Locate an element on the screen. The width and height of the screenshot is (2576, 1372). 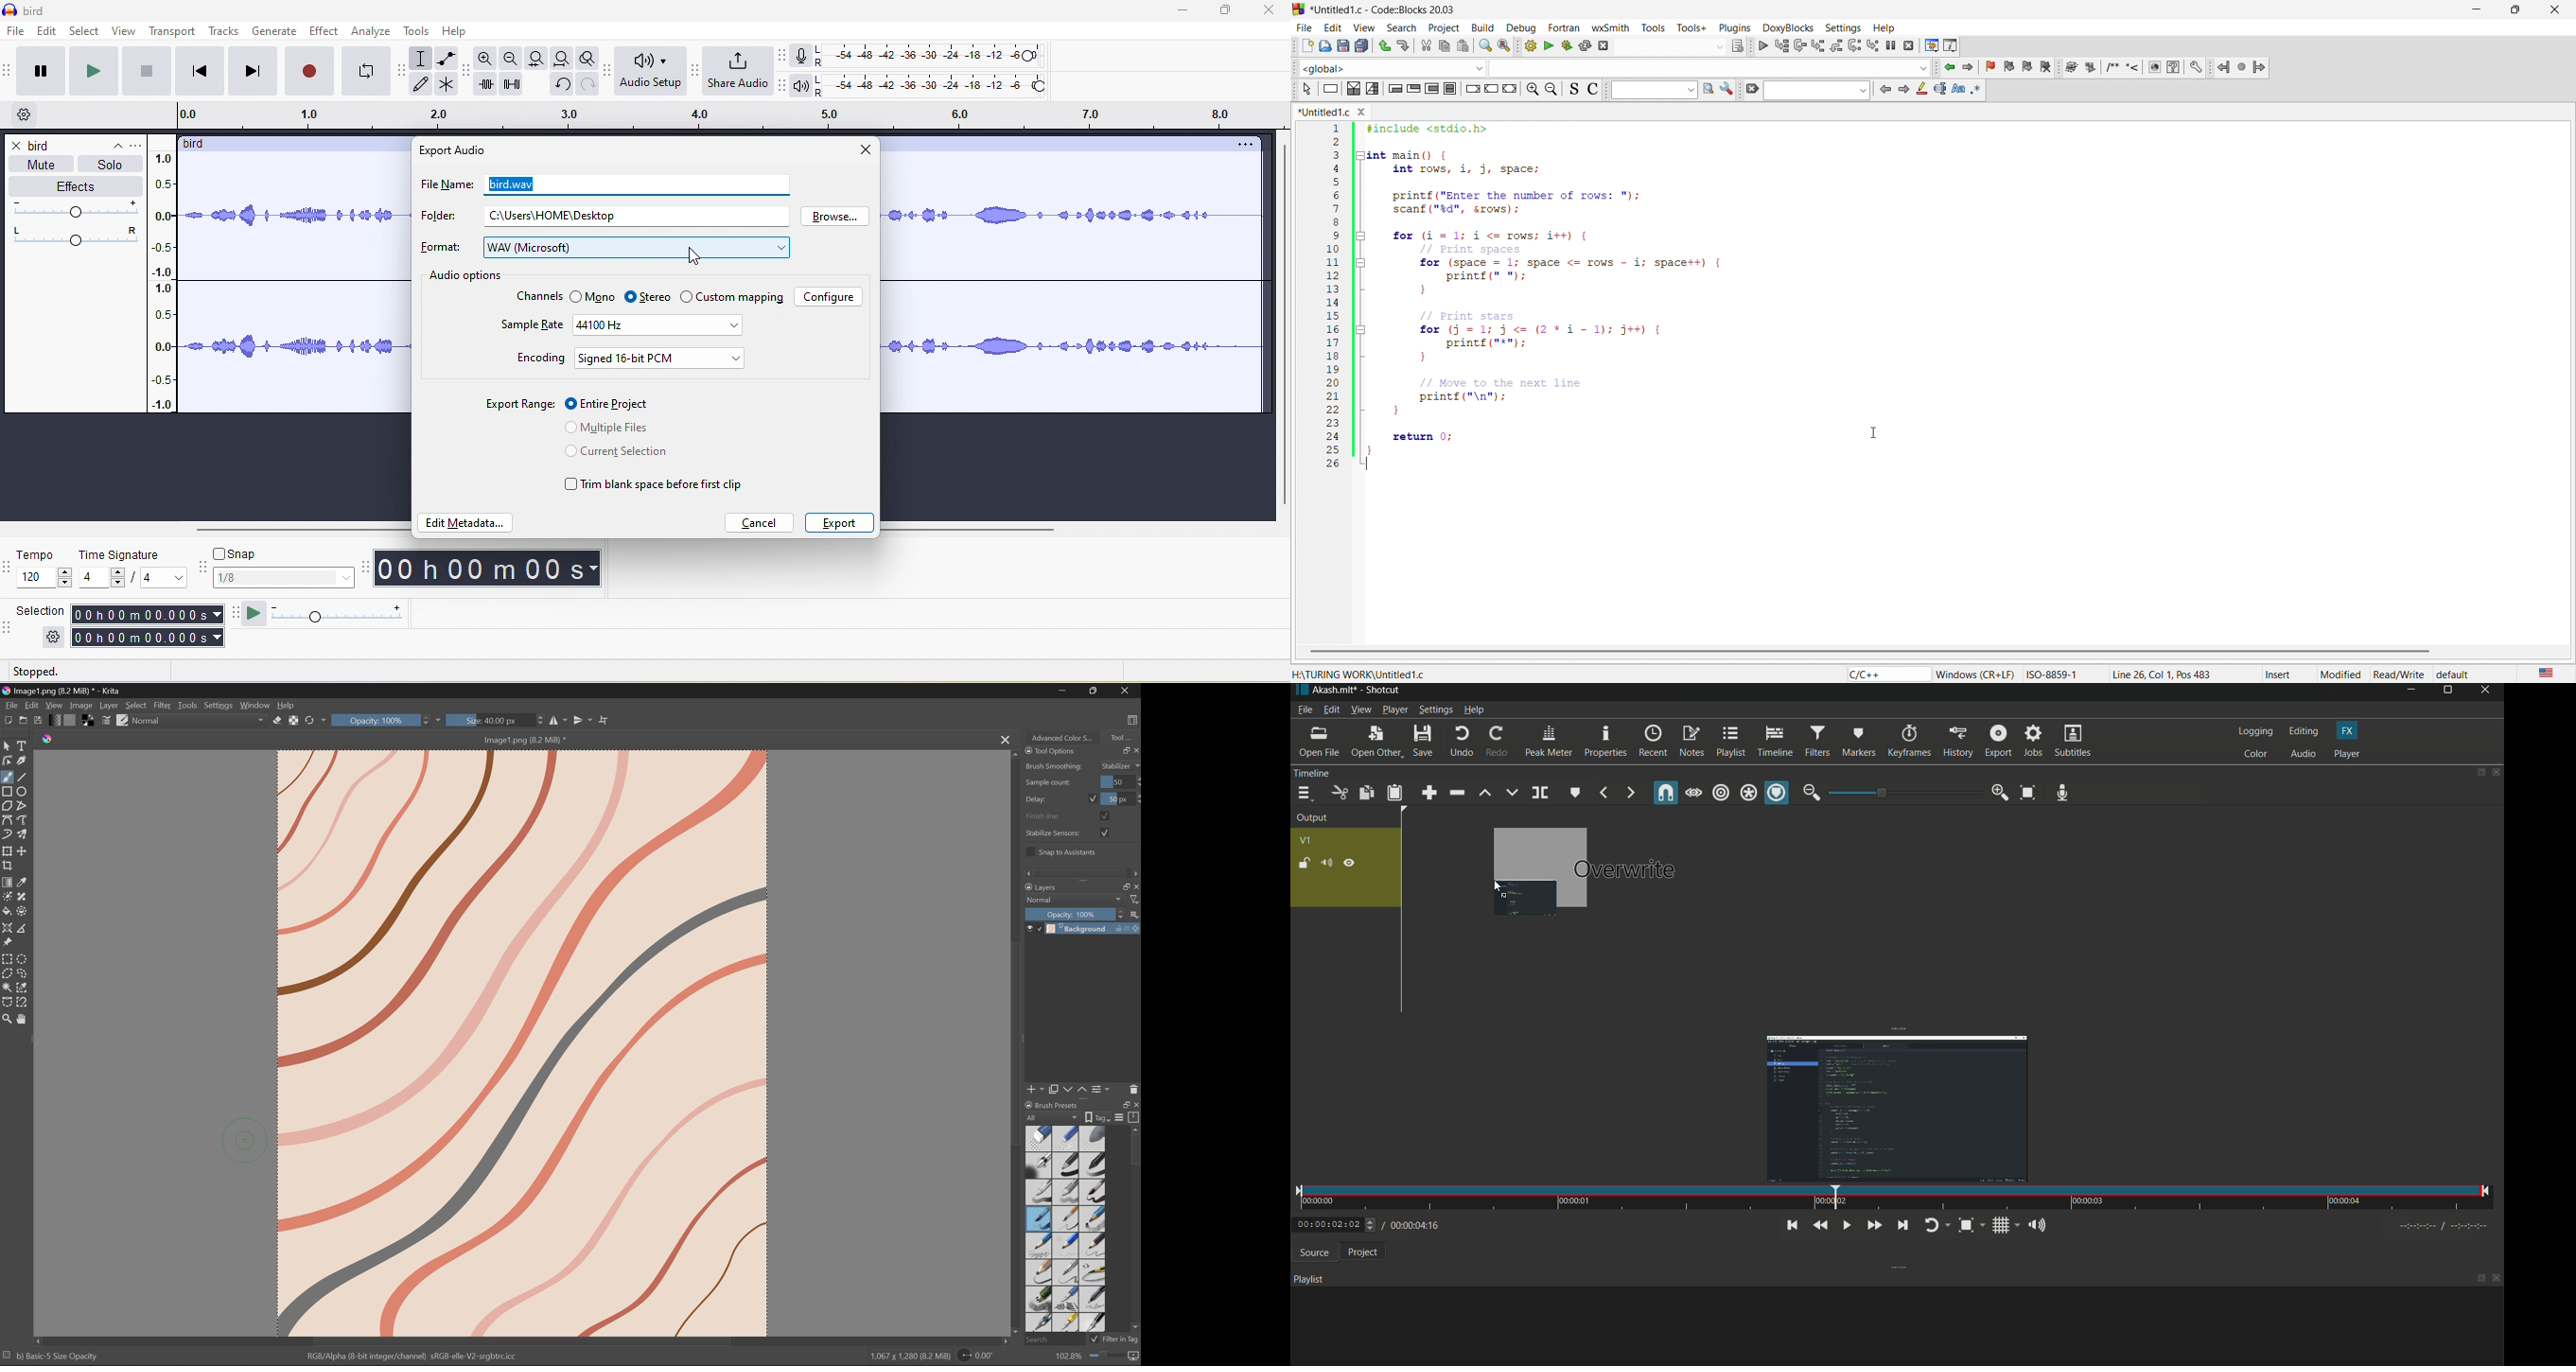
icon is located at coordinates (1509, 89).